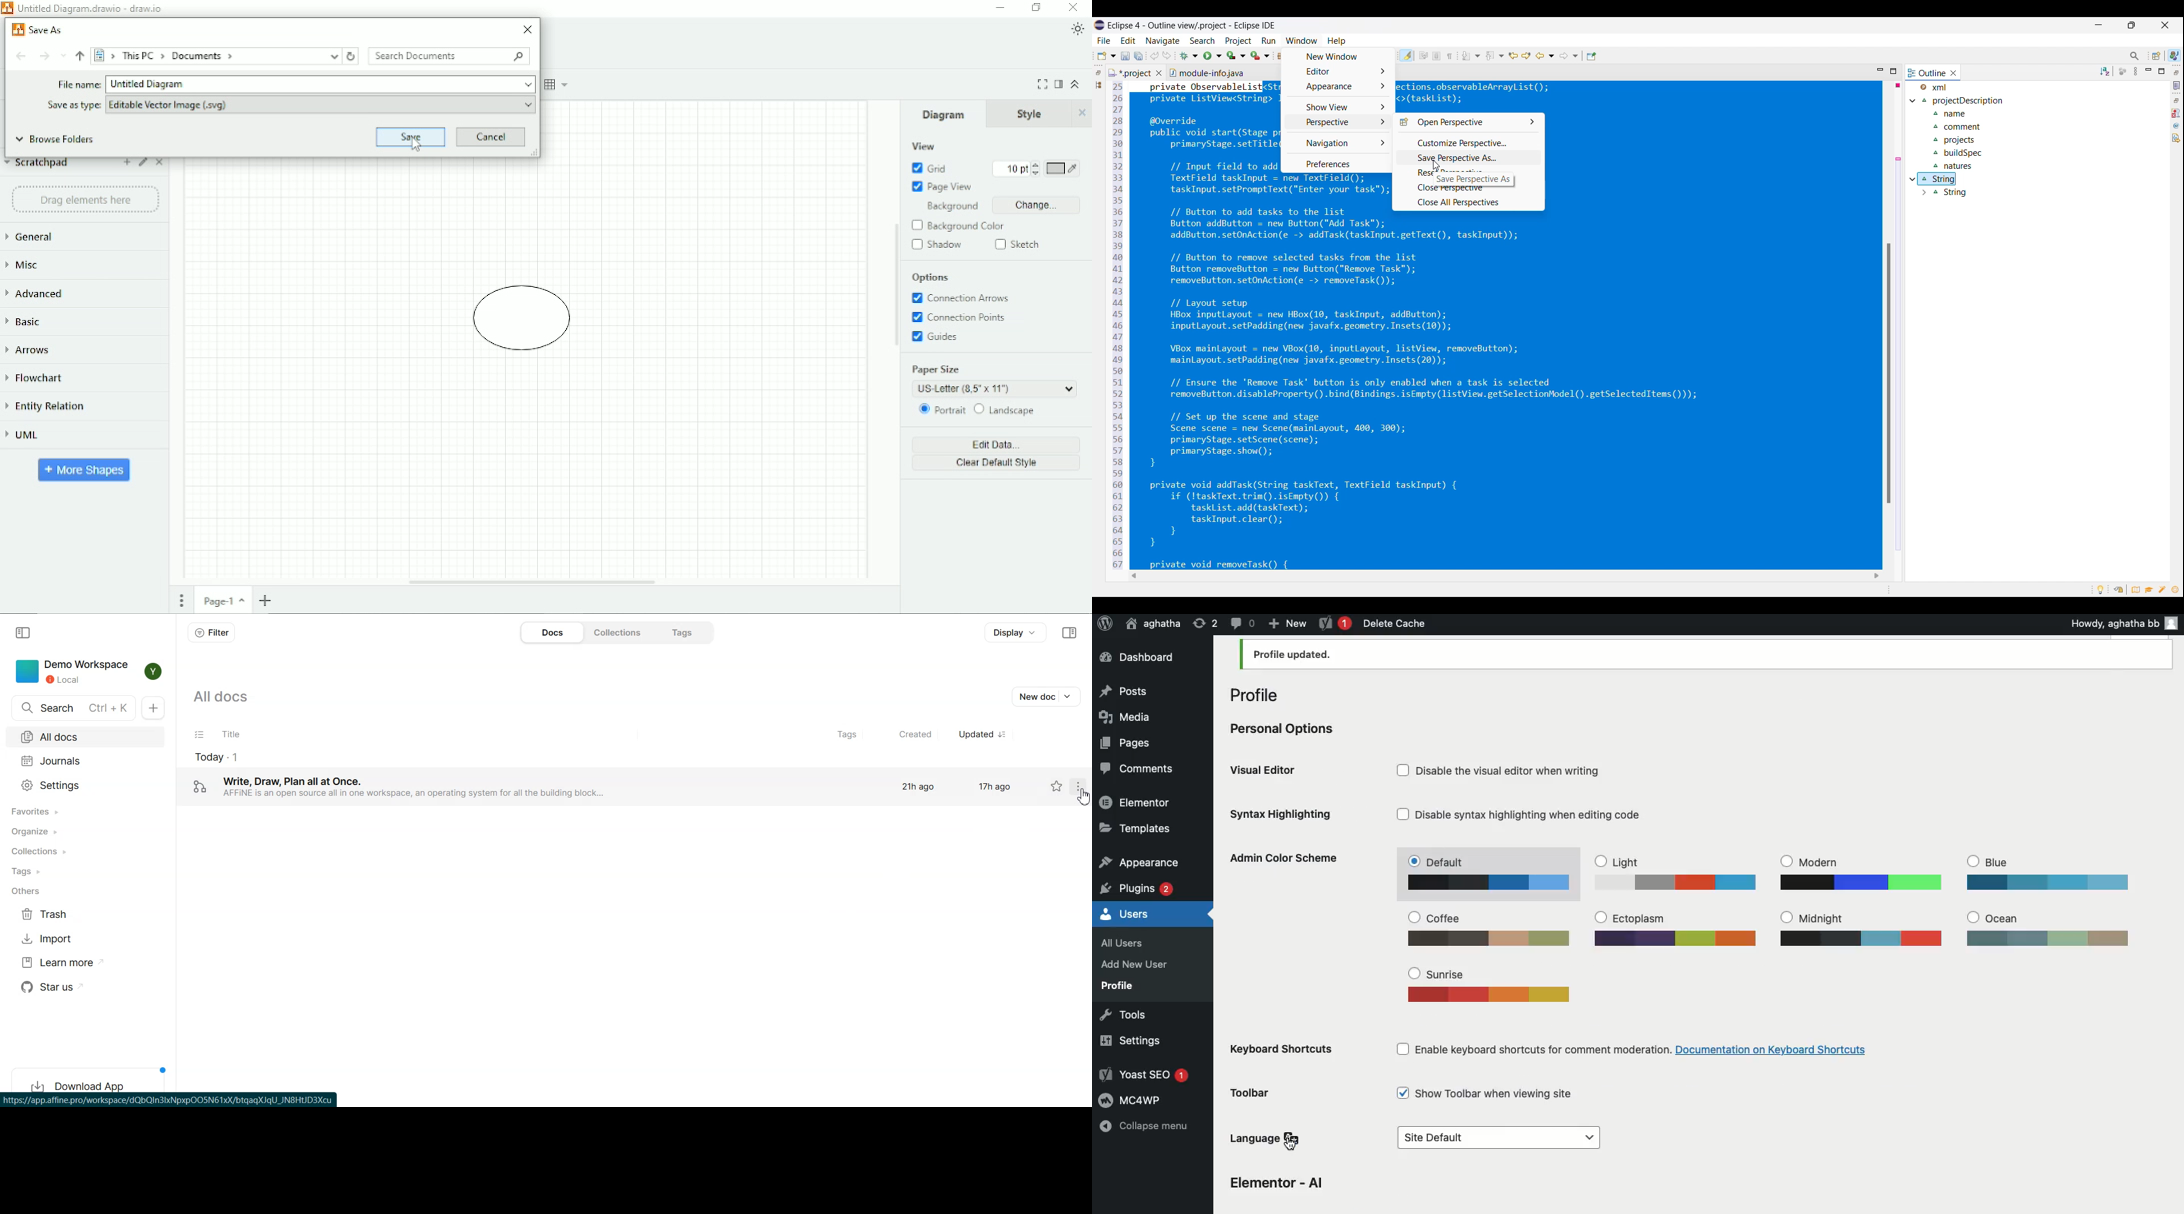 This screenshot has height=1232, width=2184. I want to click on Fullscreen, so click(1042, 84).